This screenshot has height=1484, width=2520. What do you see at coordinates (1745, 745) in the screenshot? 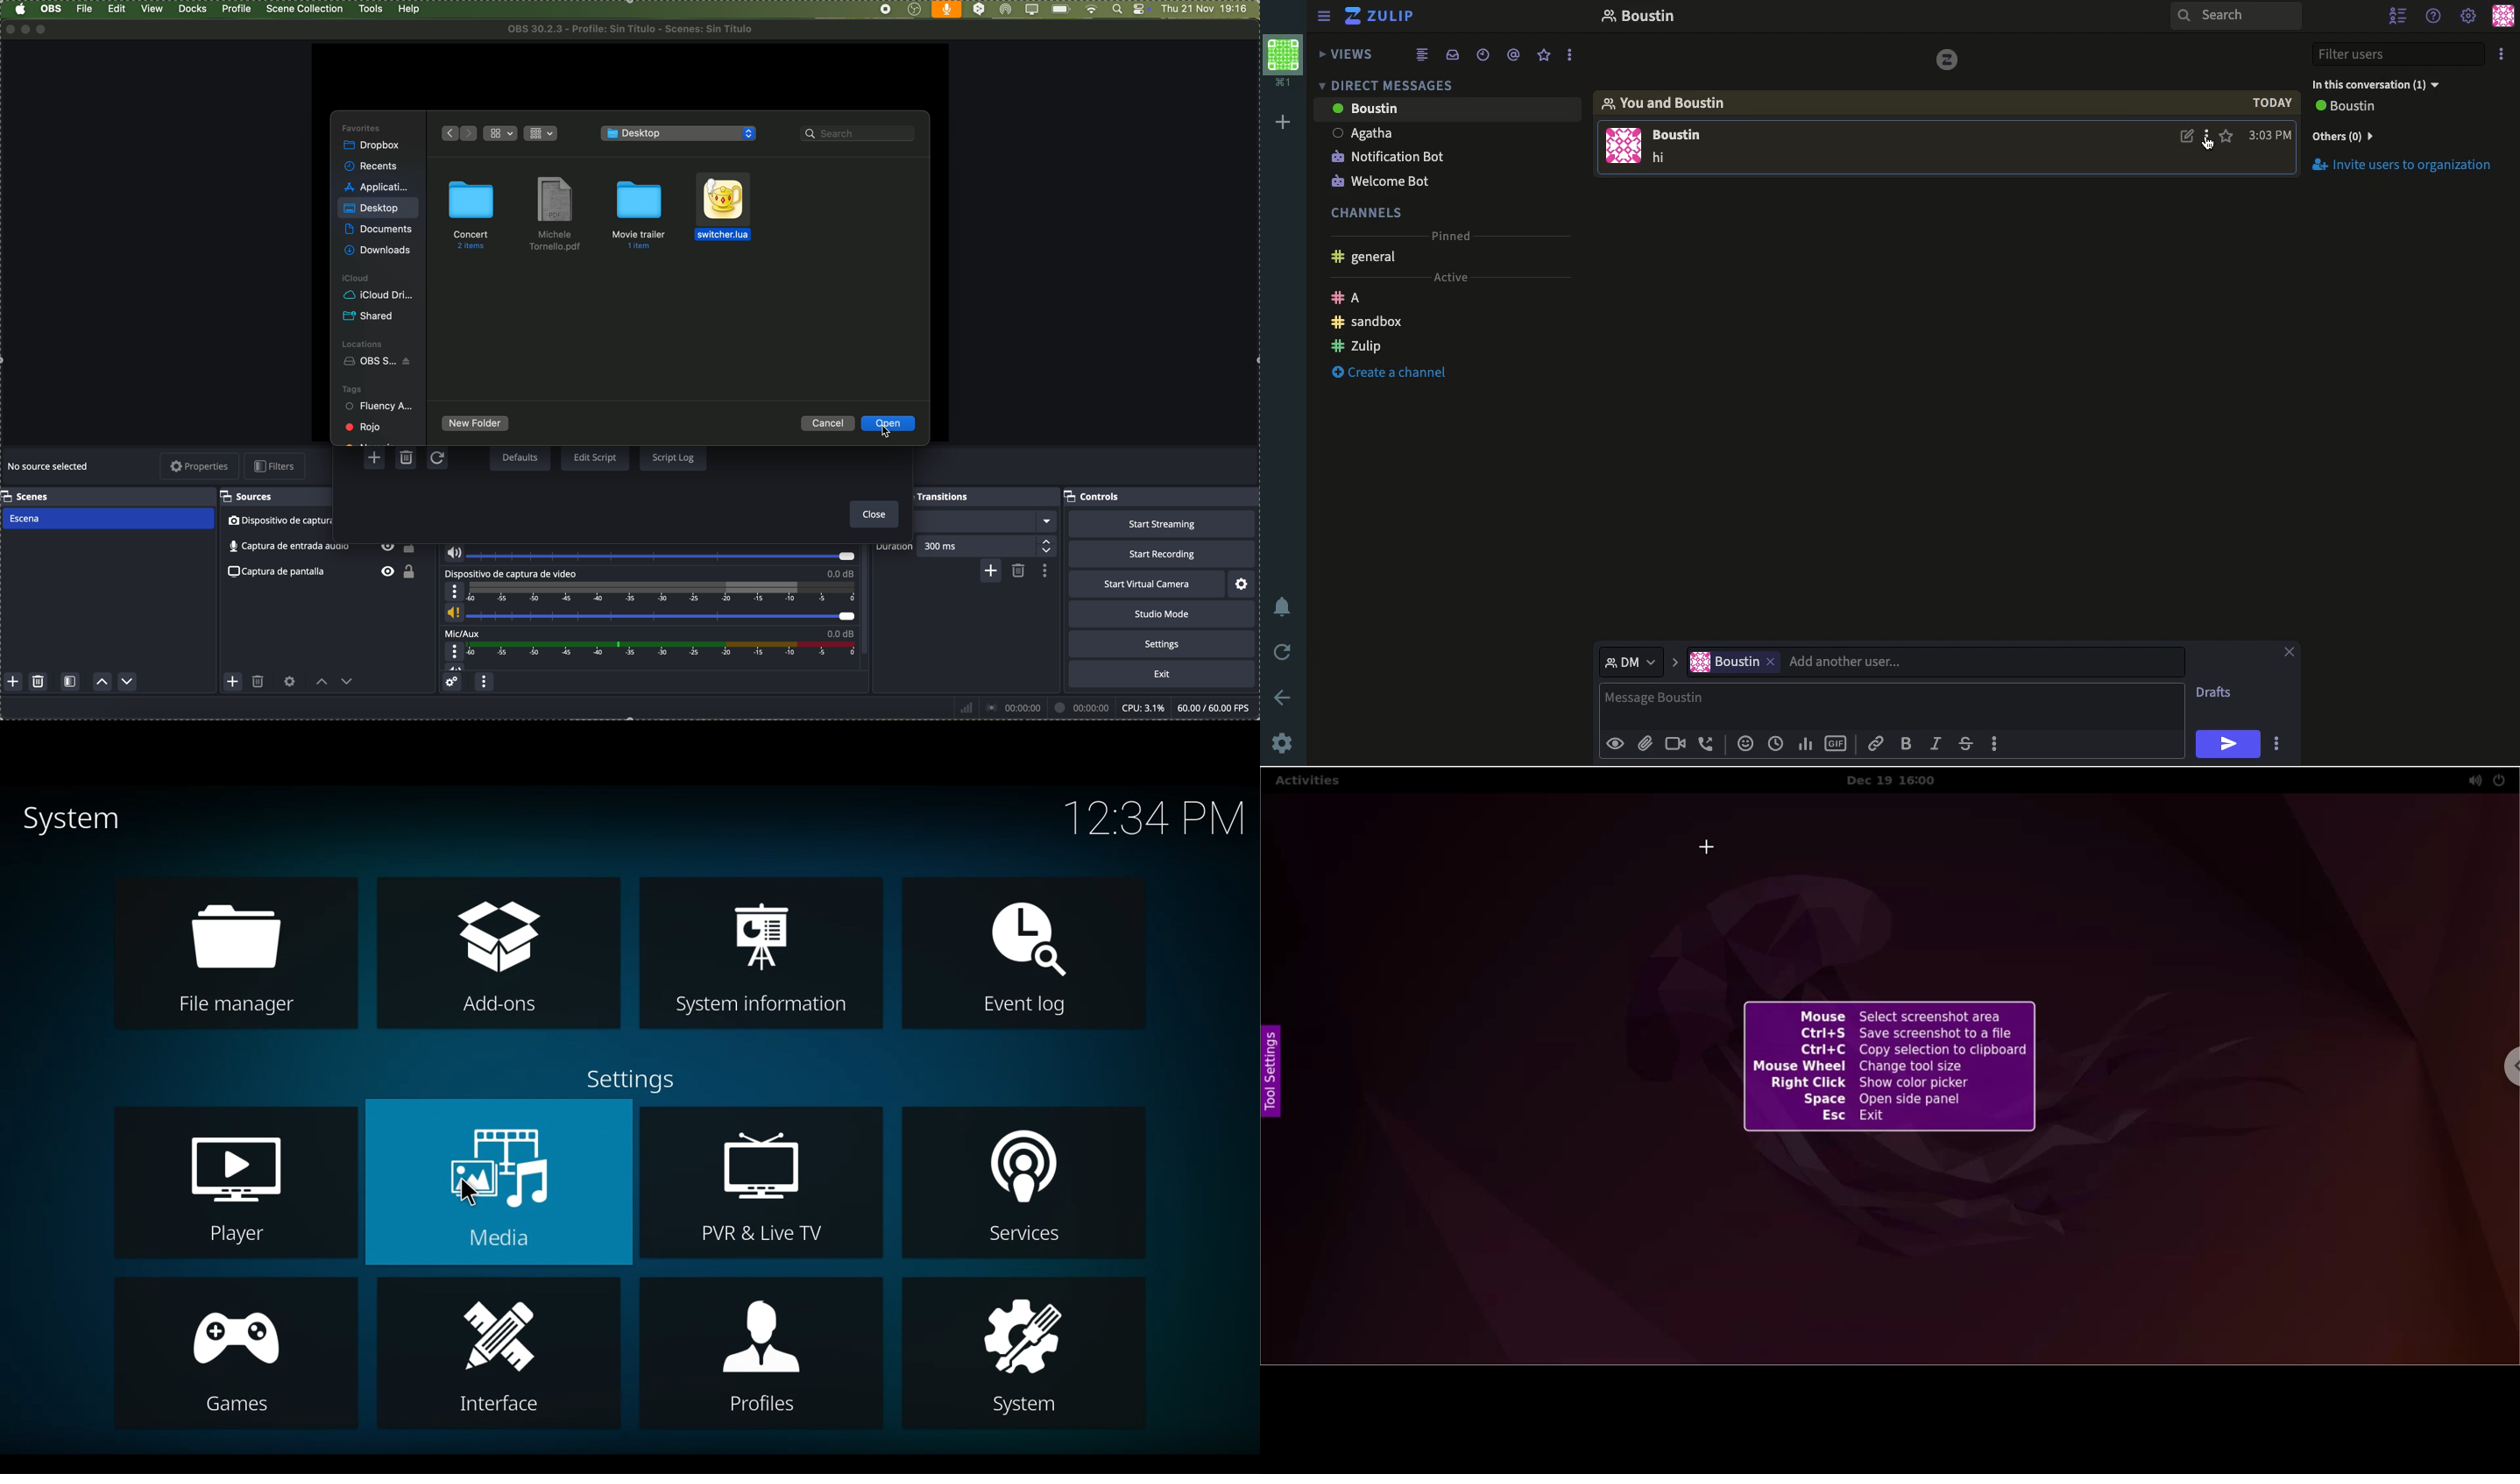
I see `Reaction` at bounding box center [1745, 745].